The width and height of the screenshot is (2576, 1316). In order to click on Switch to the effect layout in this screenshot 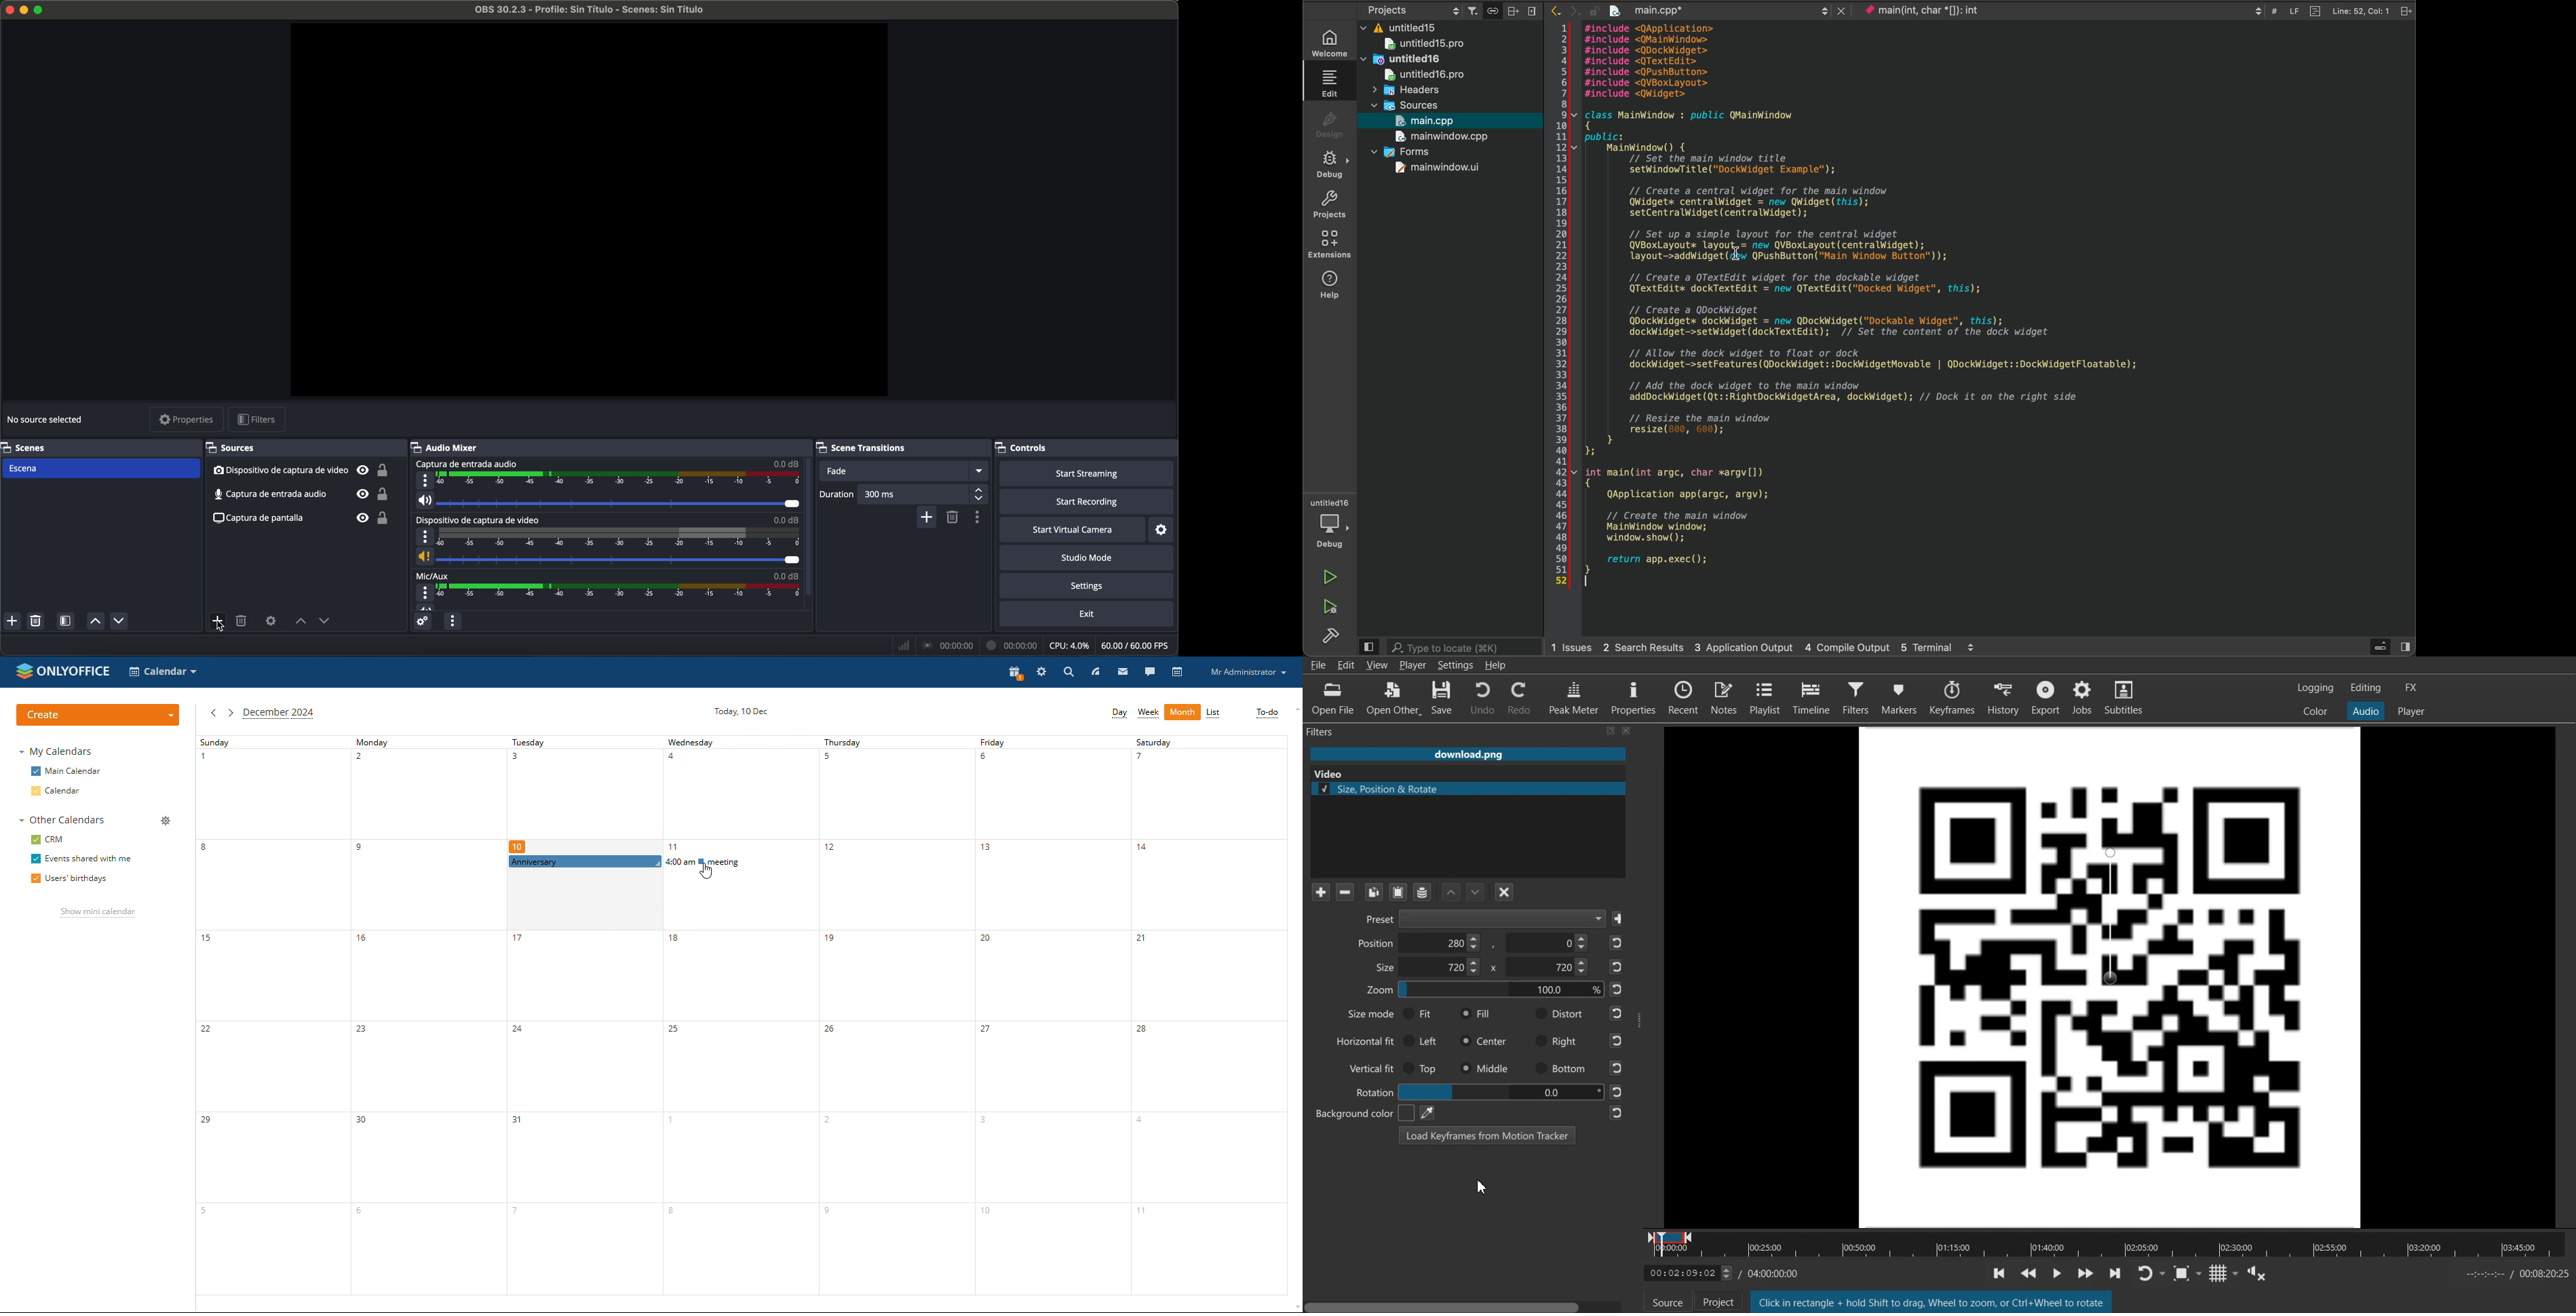, I will do `click(2412, 688)`.